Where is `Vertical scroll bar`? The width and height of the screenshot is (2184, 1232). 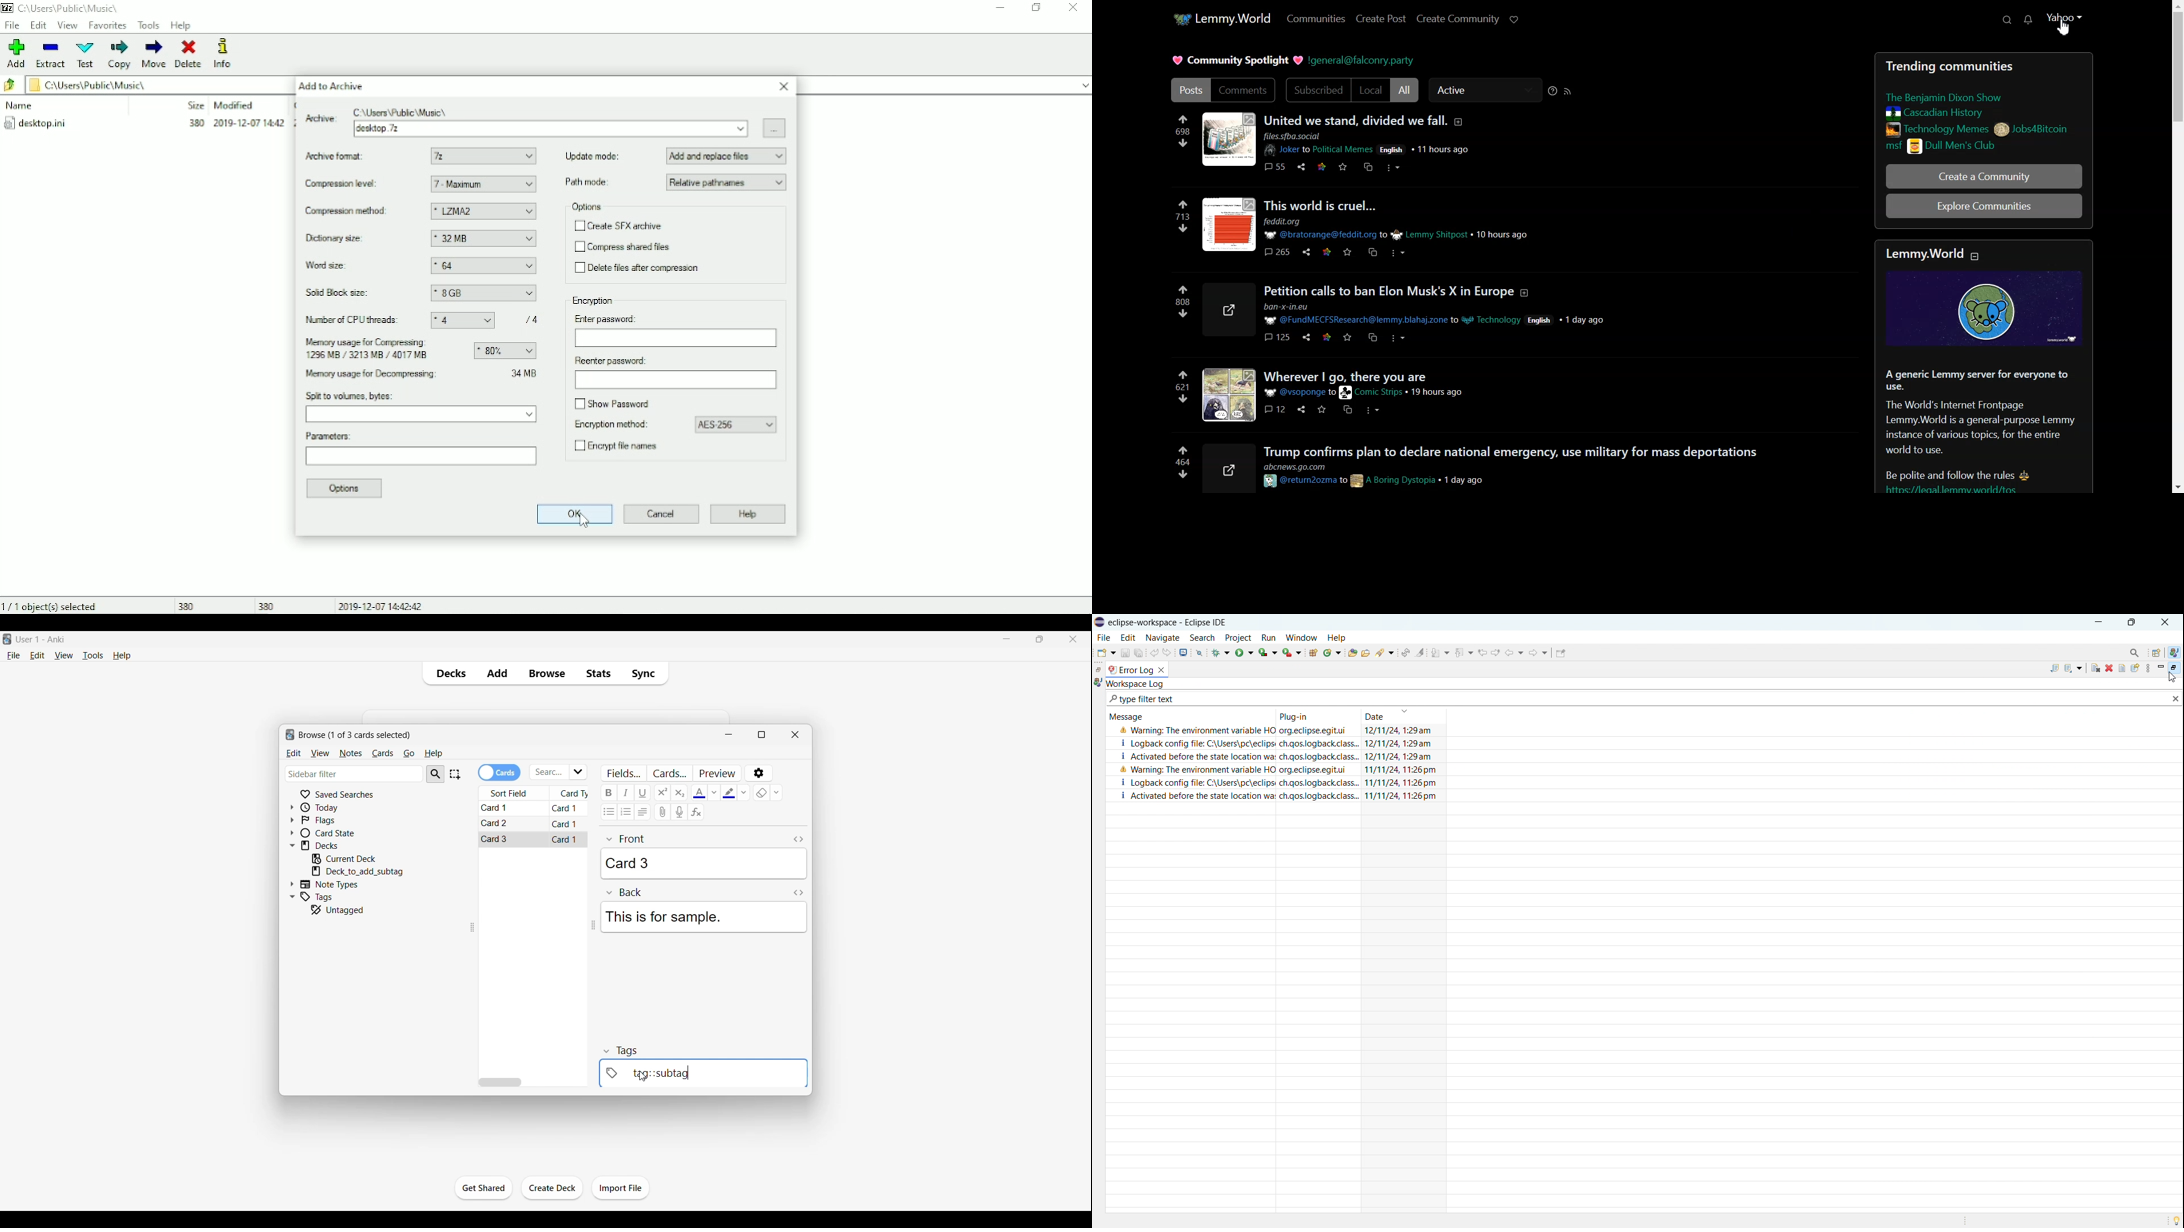
Vertical scroll bar is located at coordinates (2177, 247).